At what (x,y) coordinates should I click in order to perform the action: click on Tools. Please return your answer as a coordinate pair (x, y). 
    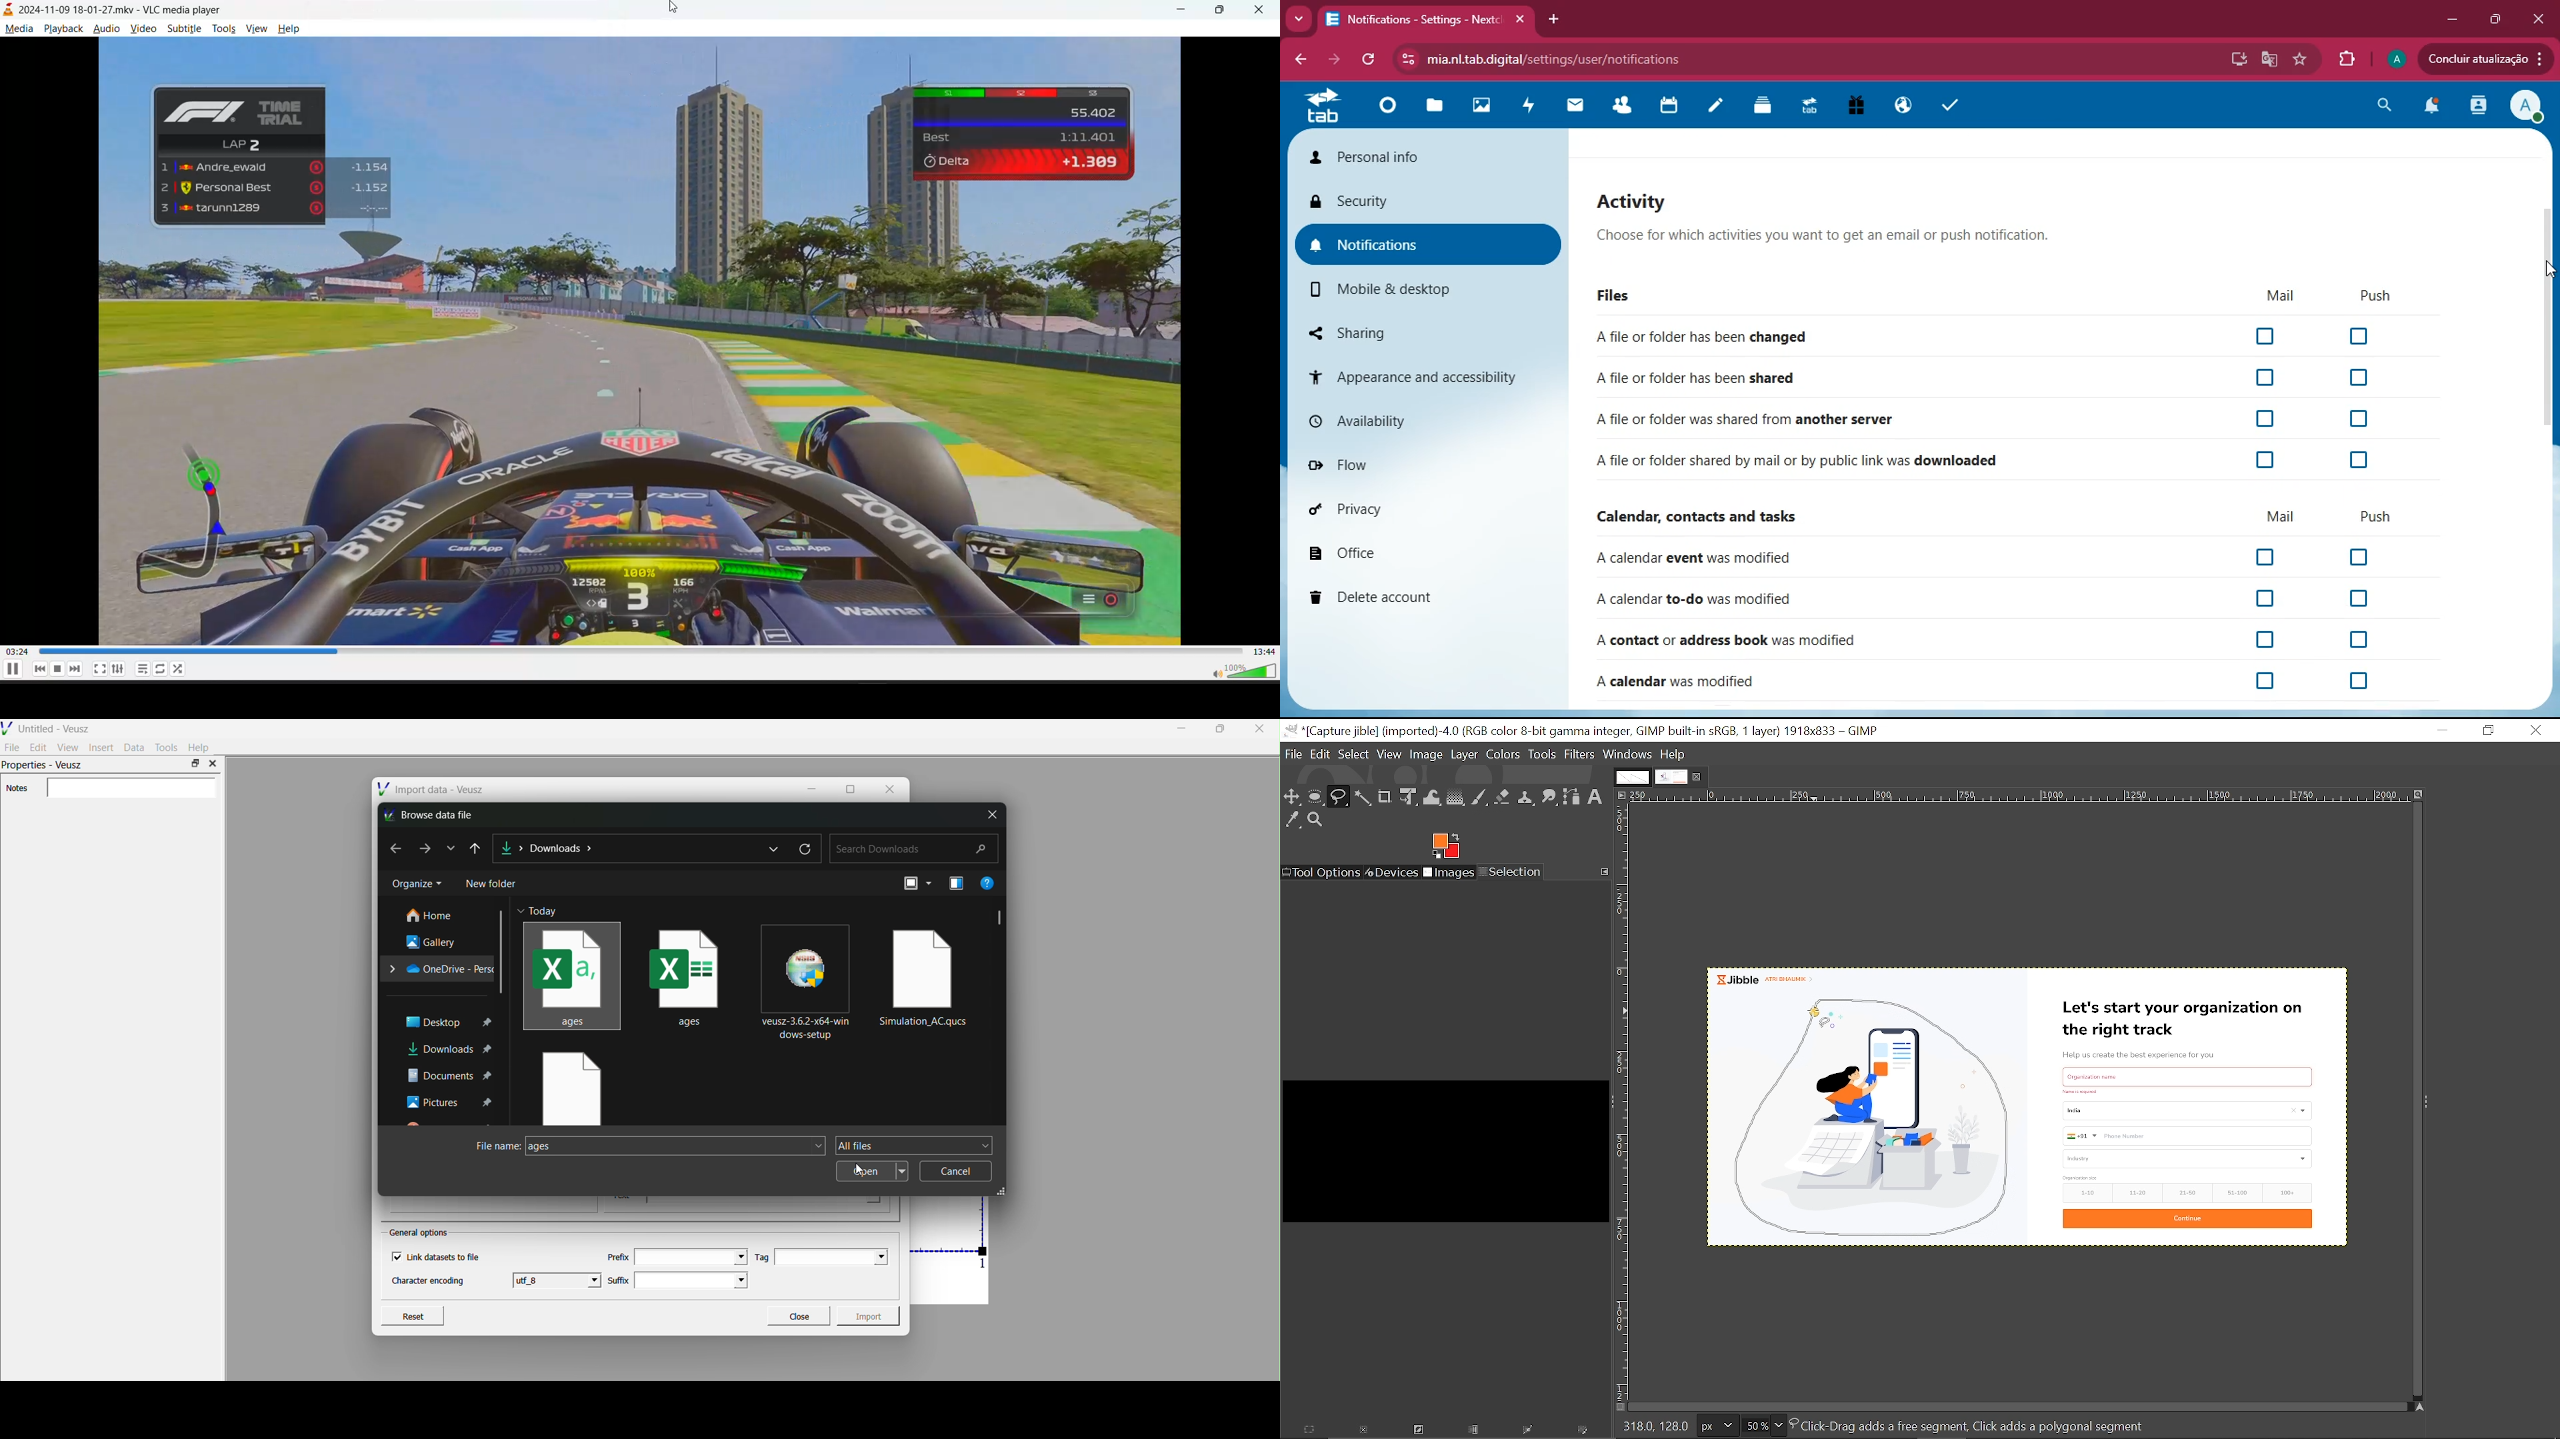
    Looking at the image, I should click on (167, 747).